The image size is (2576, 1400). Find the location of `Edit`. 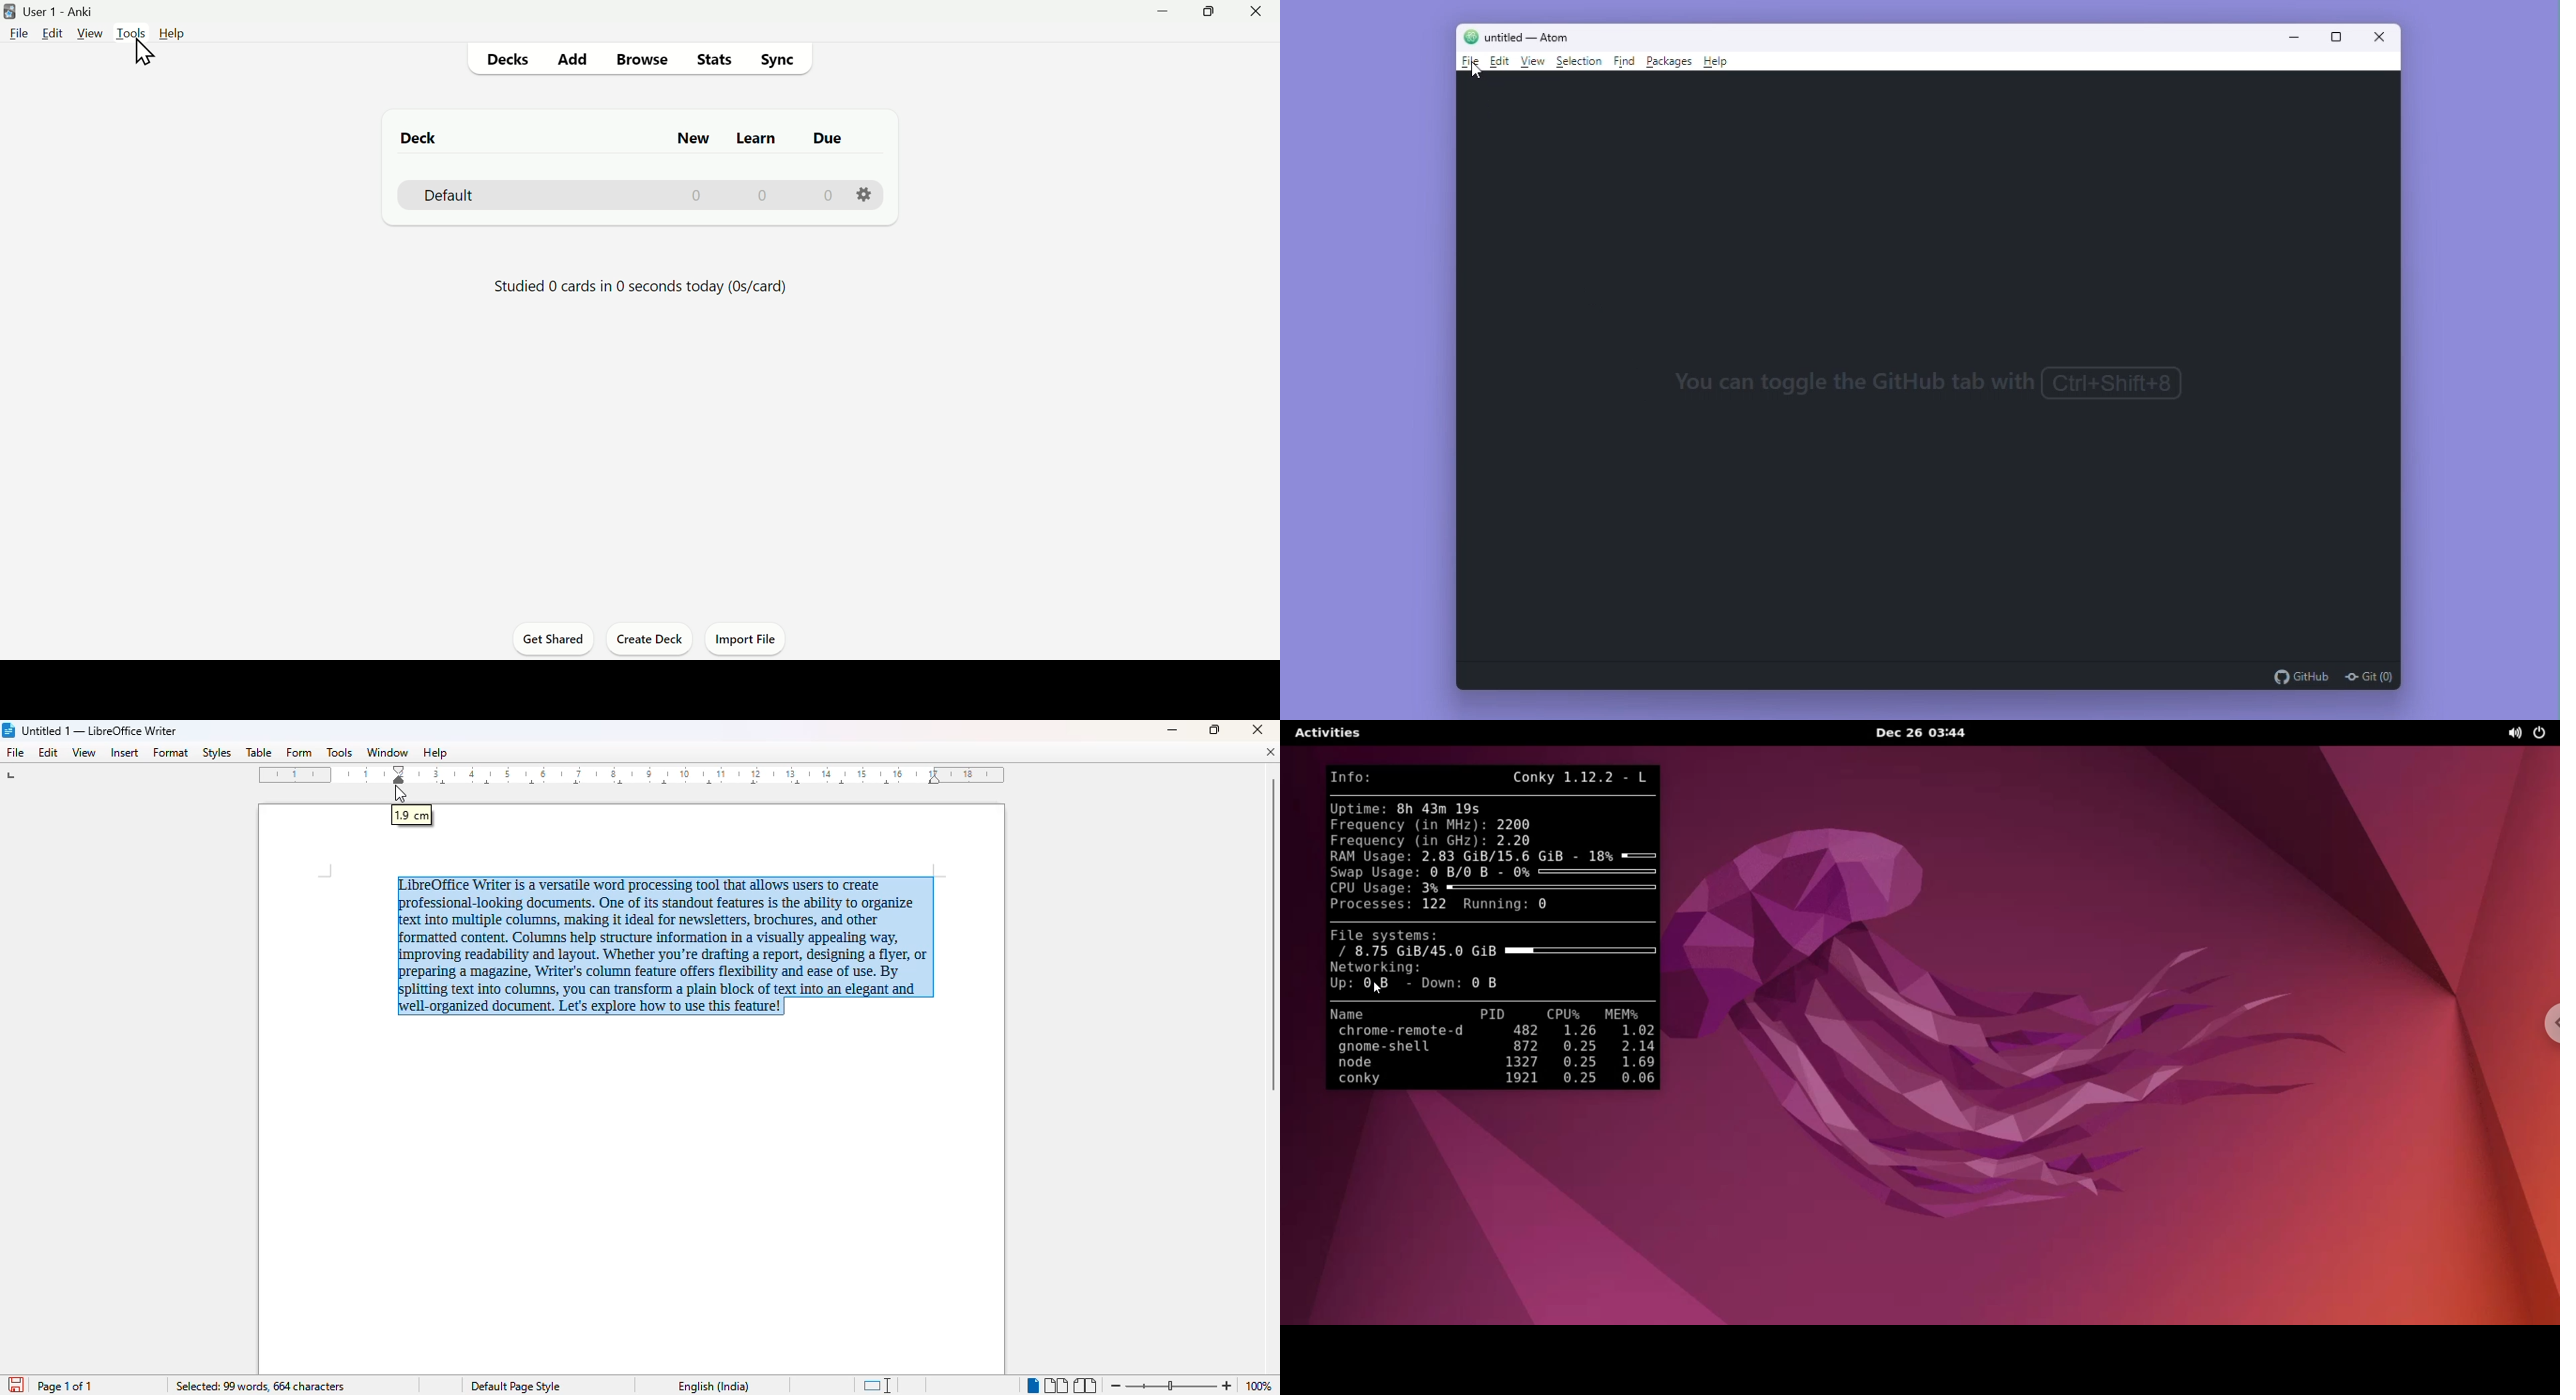

Edit is located at coordinates (51, 34).